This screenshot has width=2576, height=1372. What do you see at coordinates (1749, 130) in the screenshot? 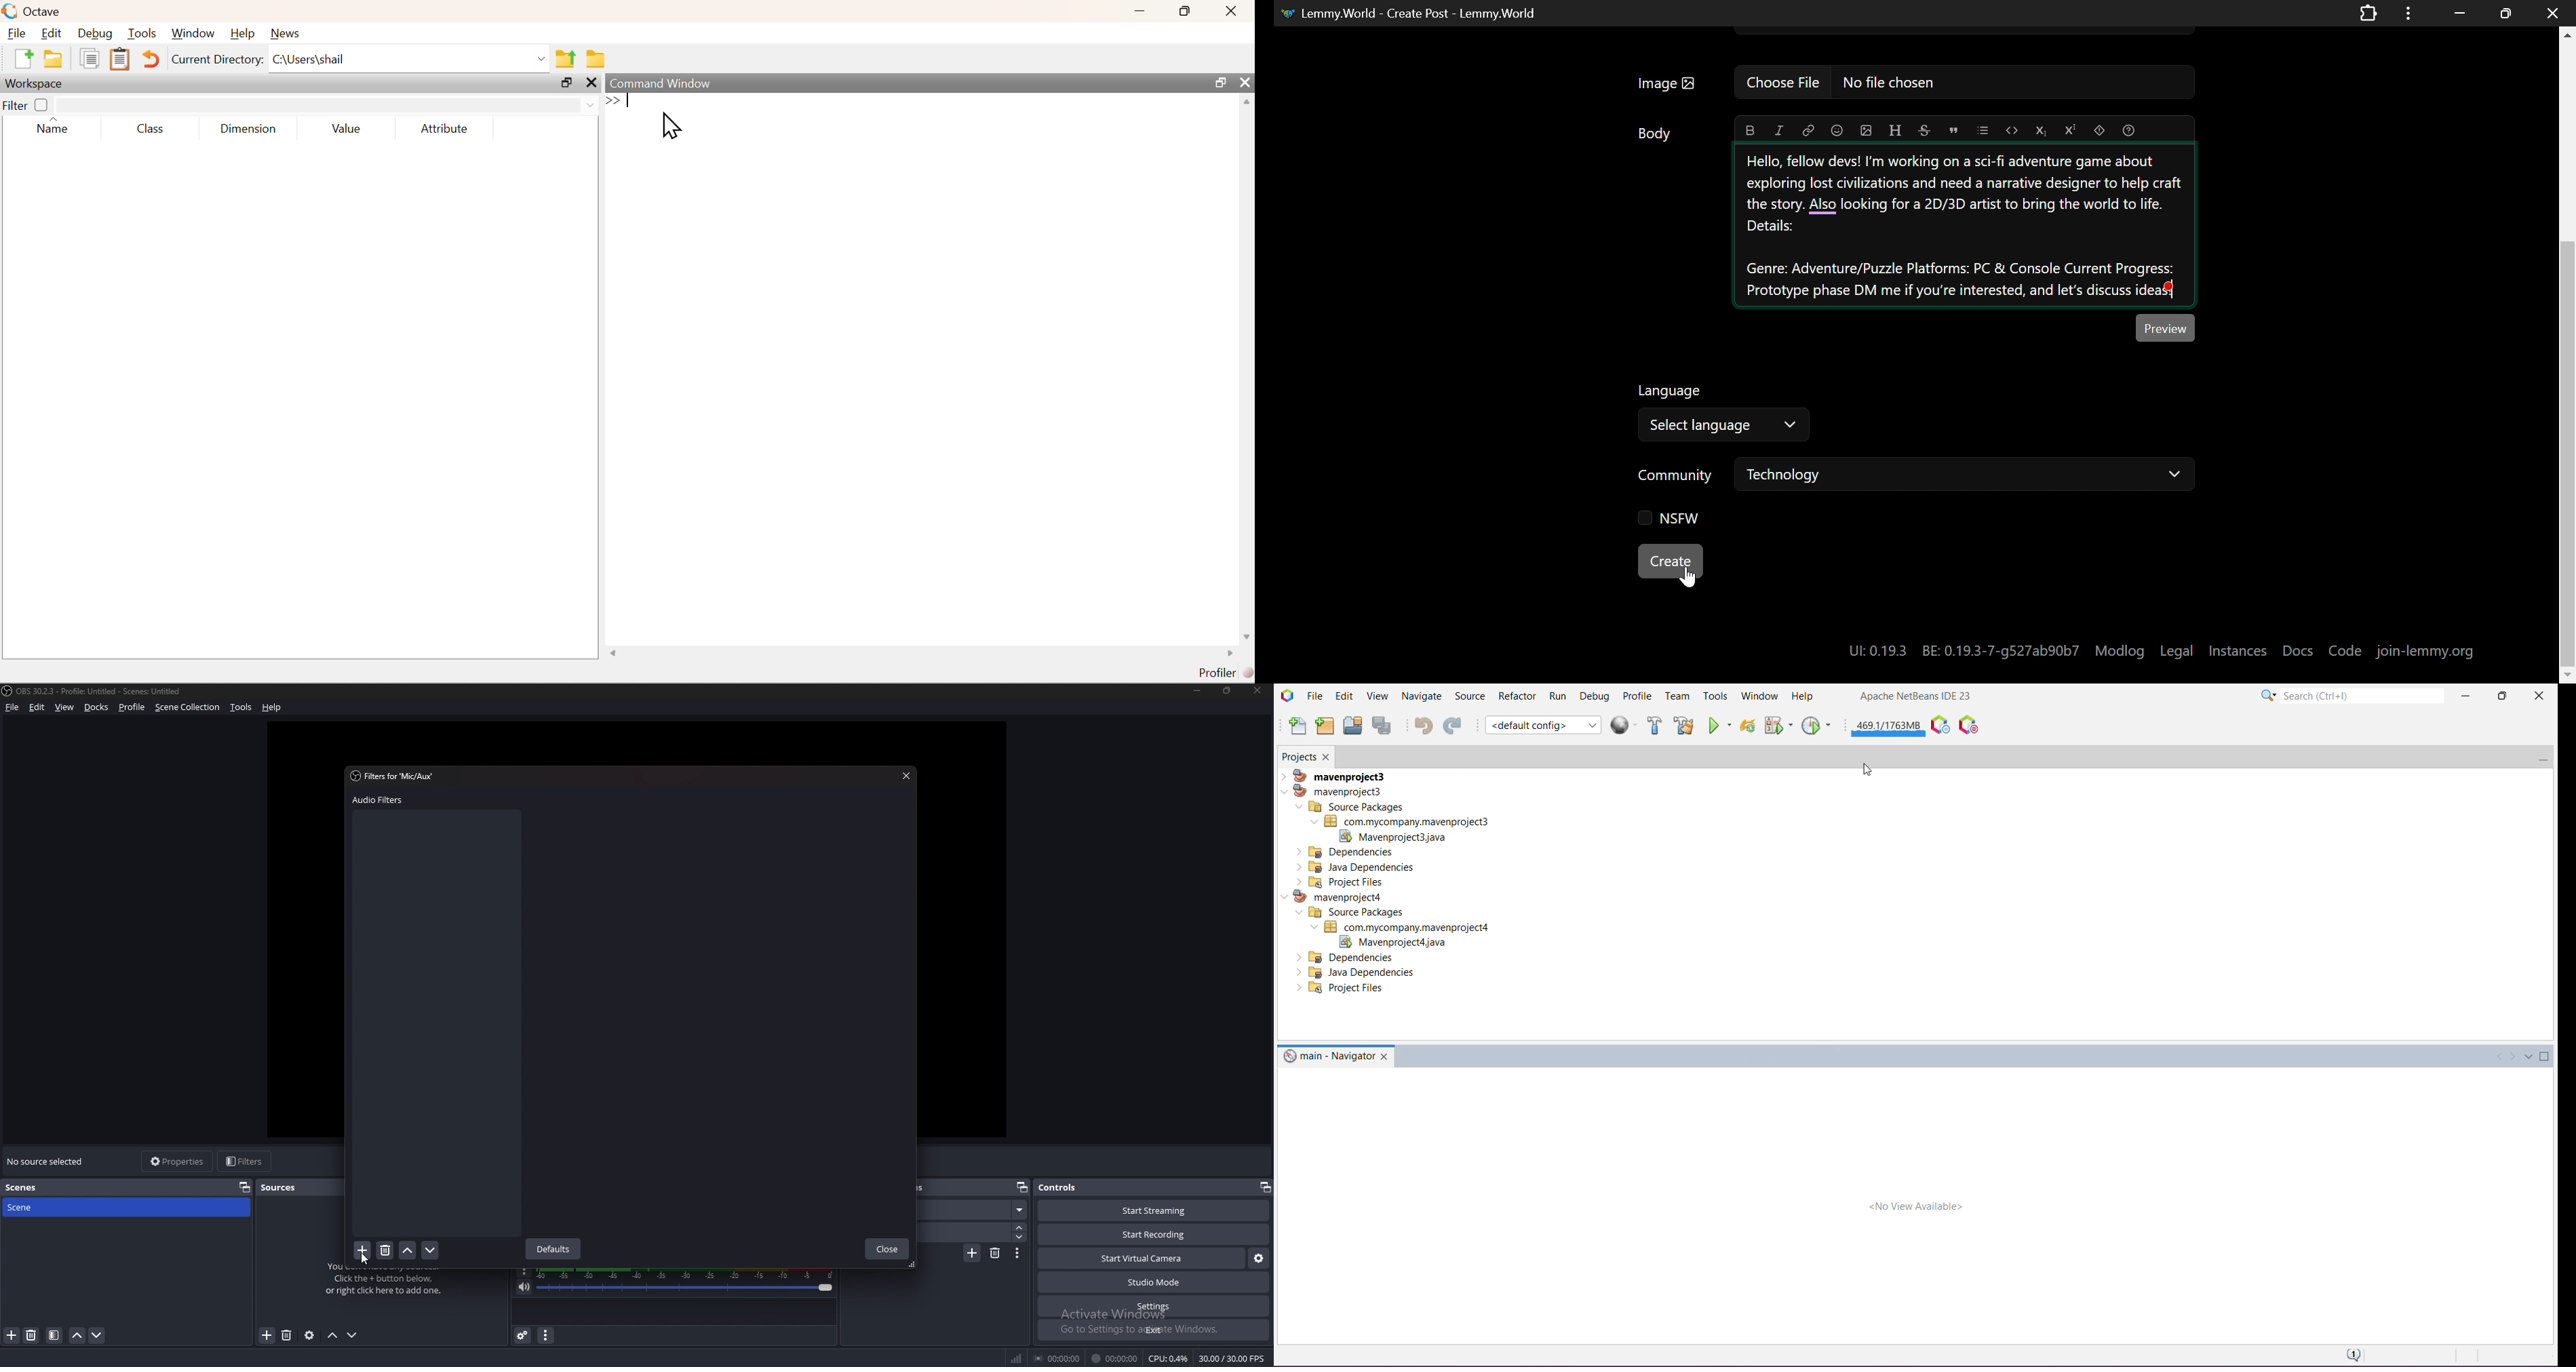
I see `bold` at bounding box center [1749, 130].